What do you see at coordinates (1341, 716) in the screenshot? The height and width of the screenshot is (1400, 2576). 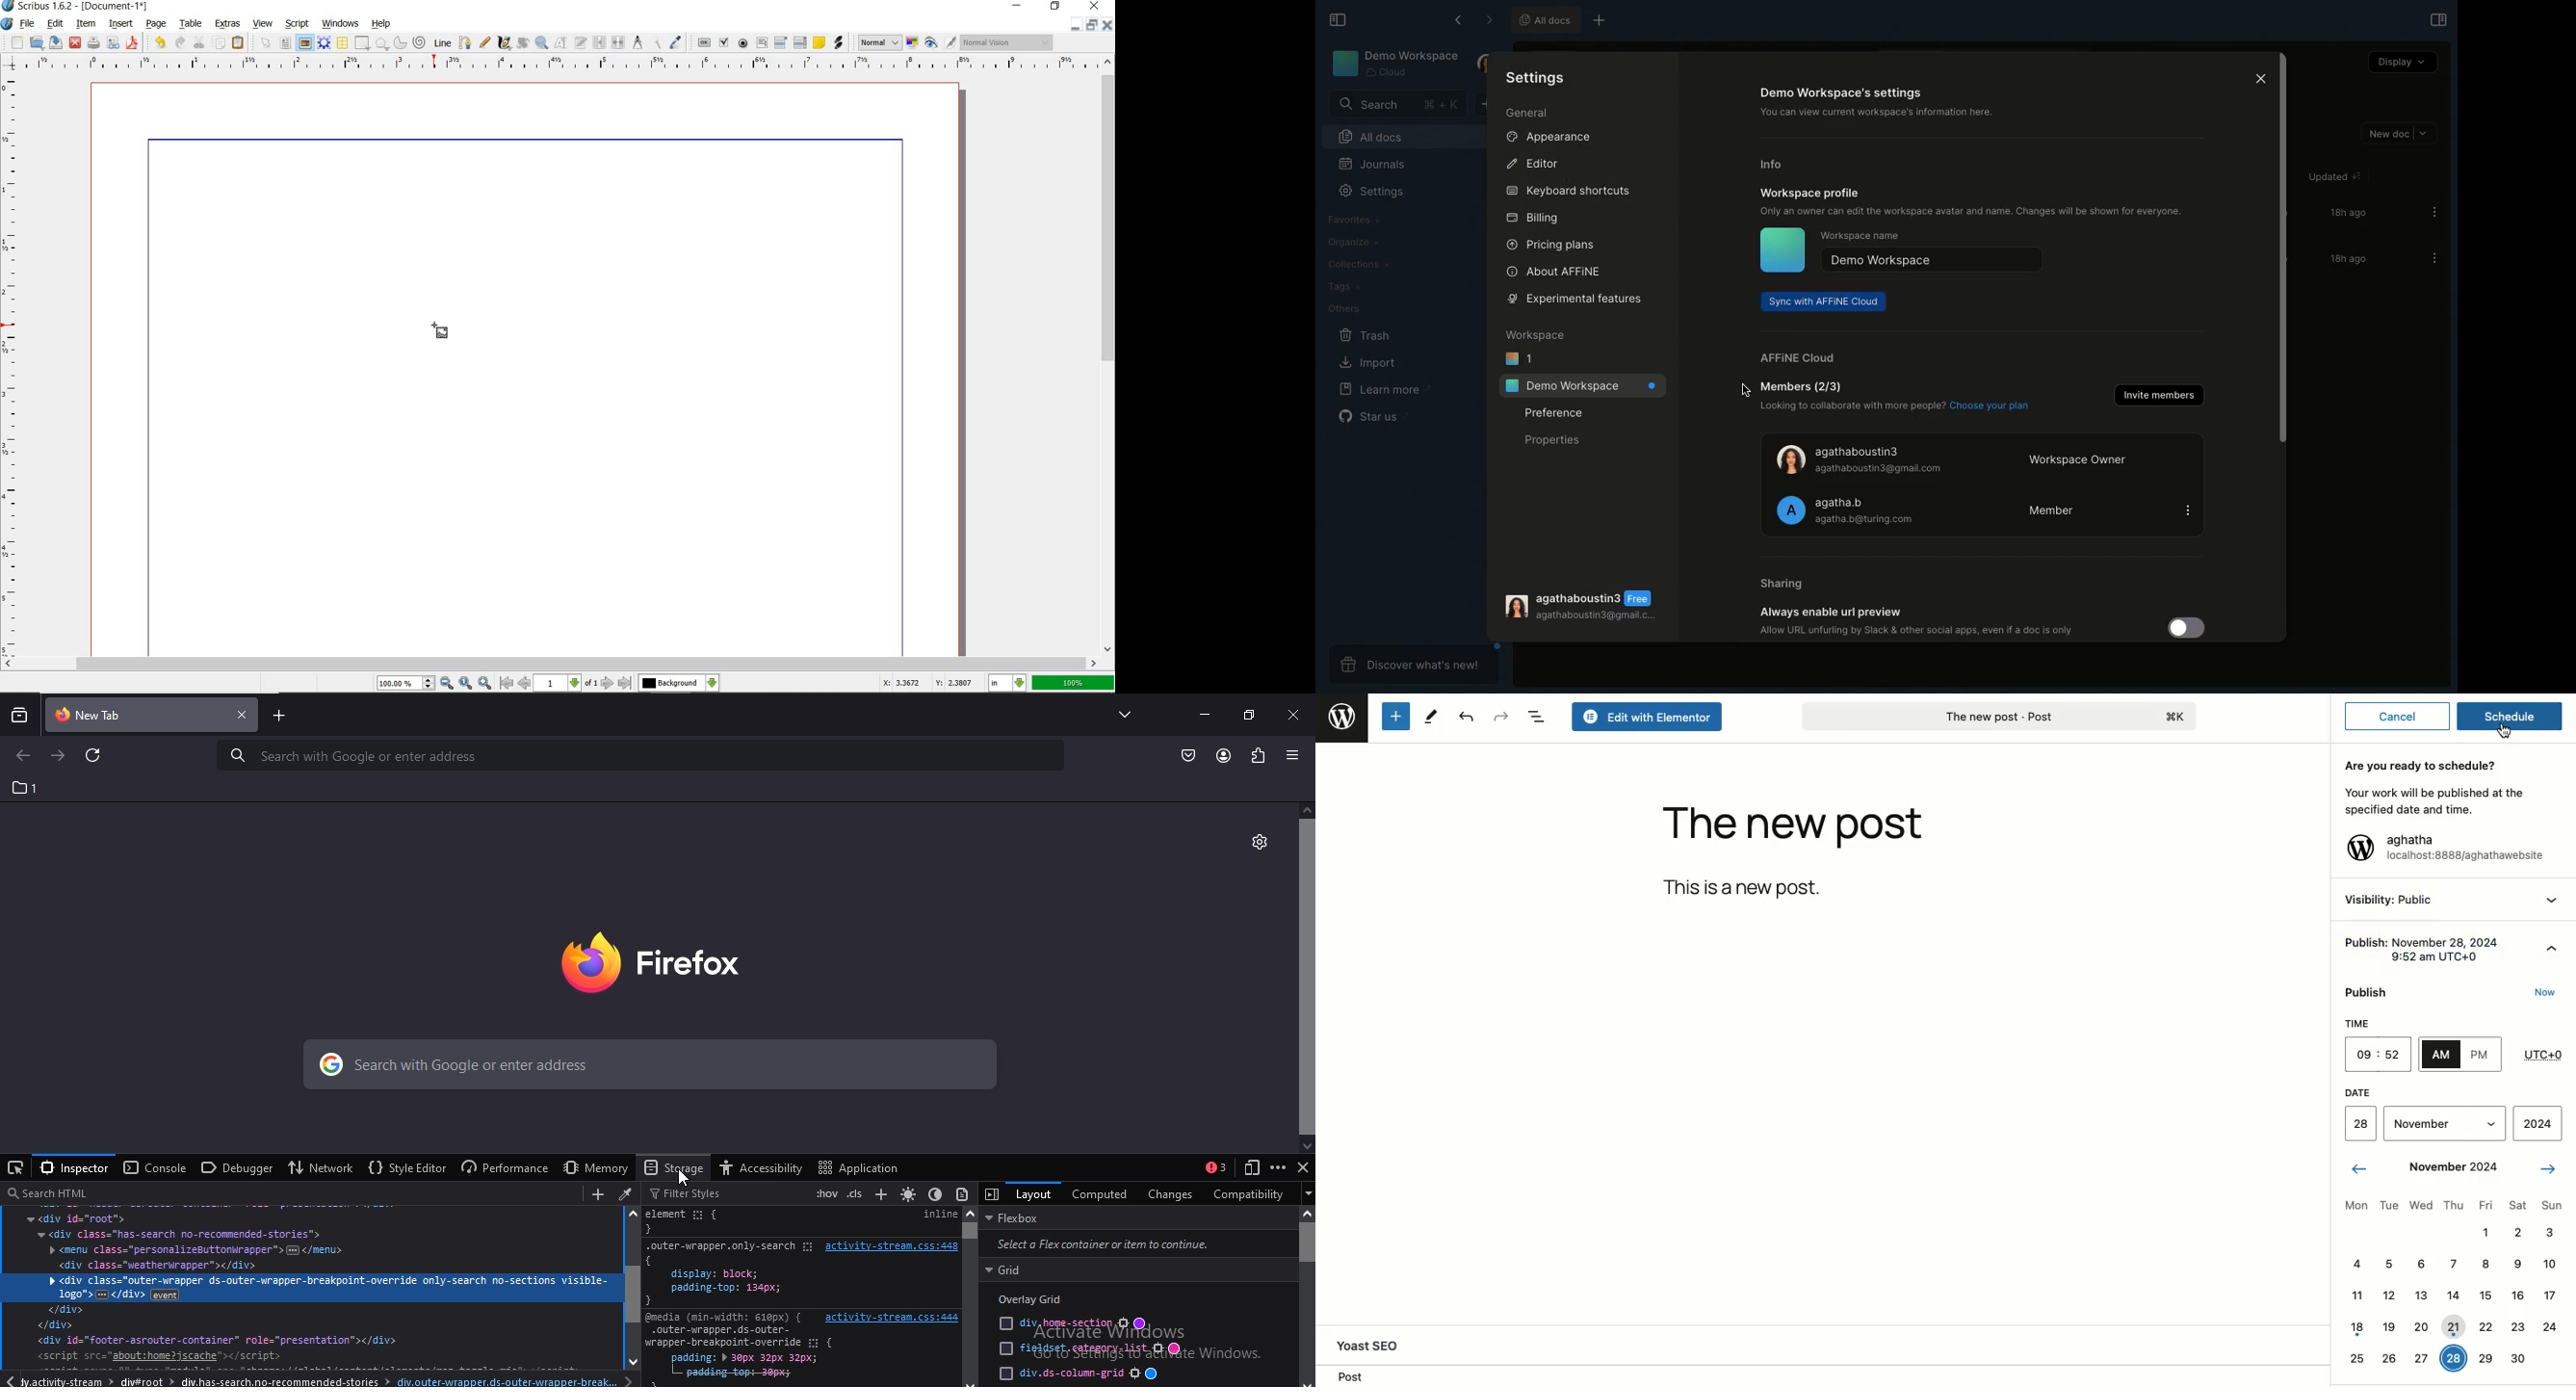 I see `Wordpress logo` at bounding box center [1341, 716].